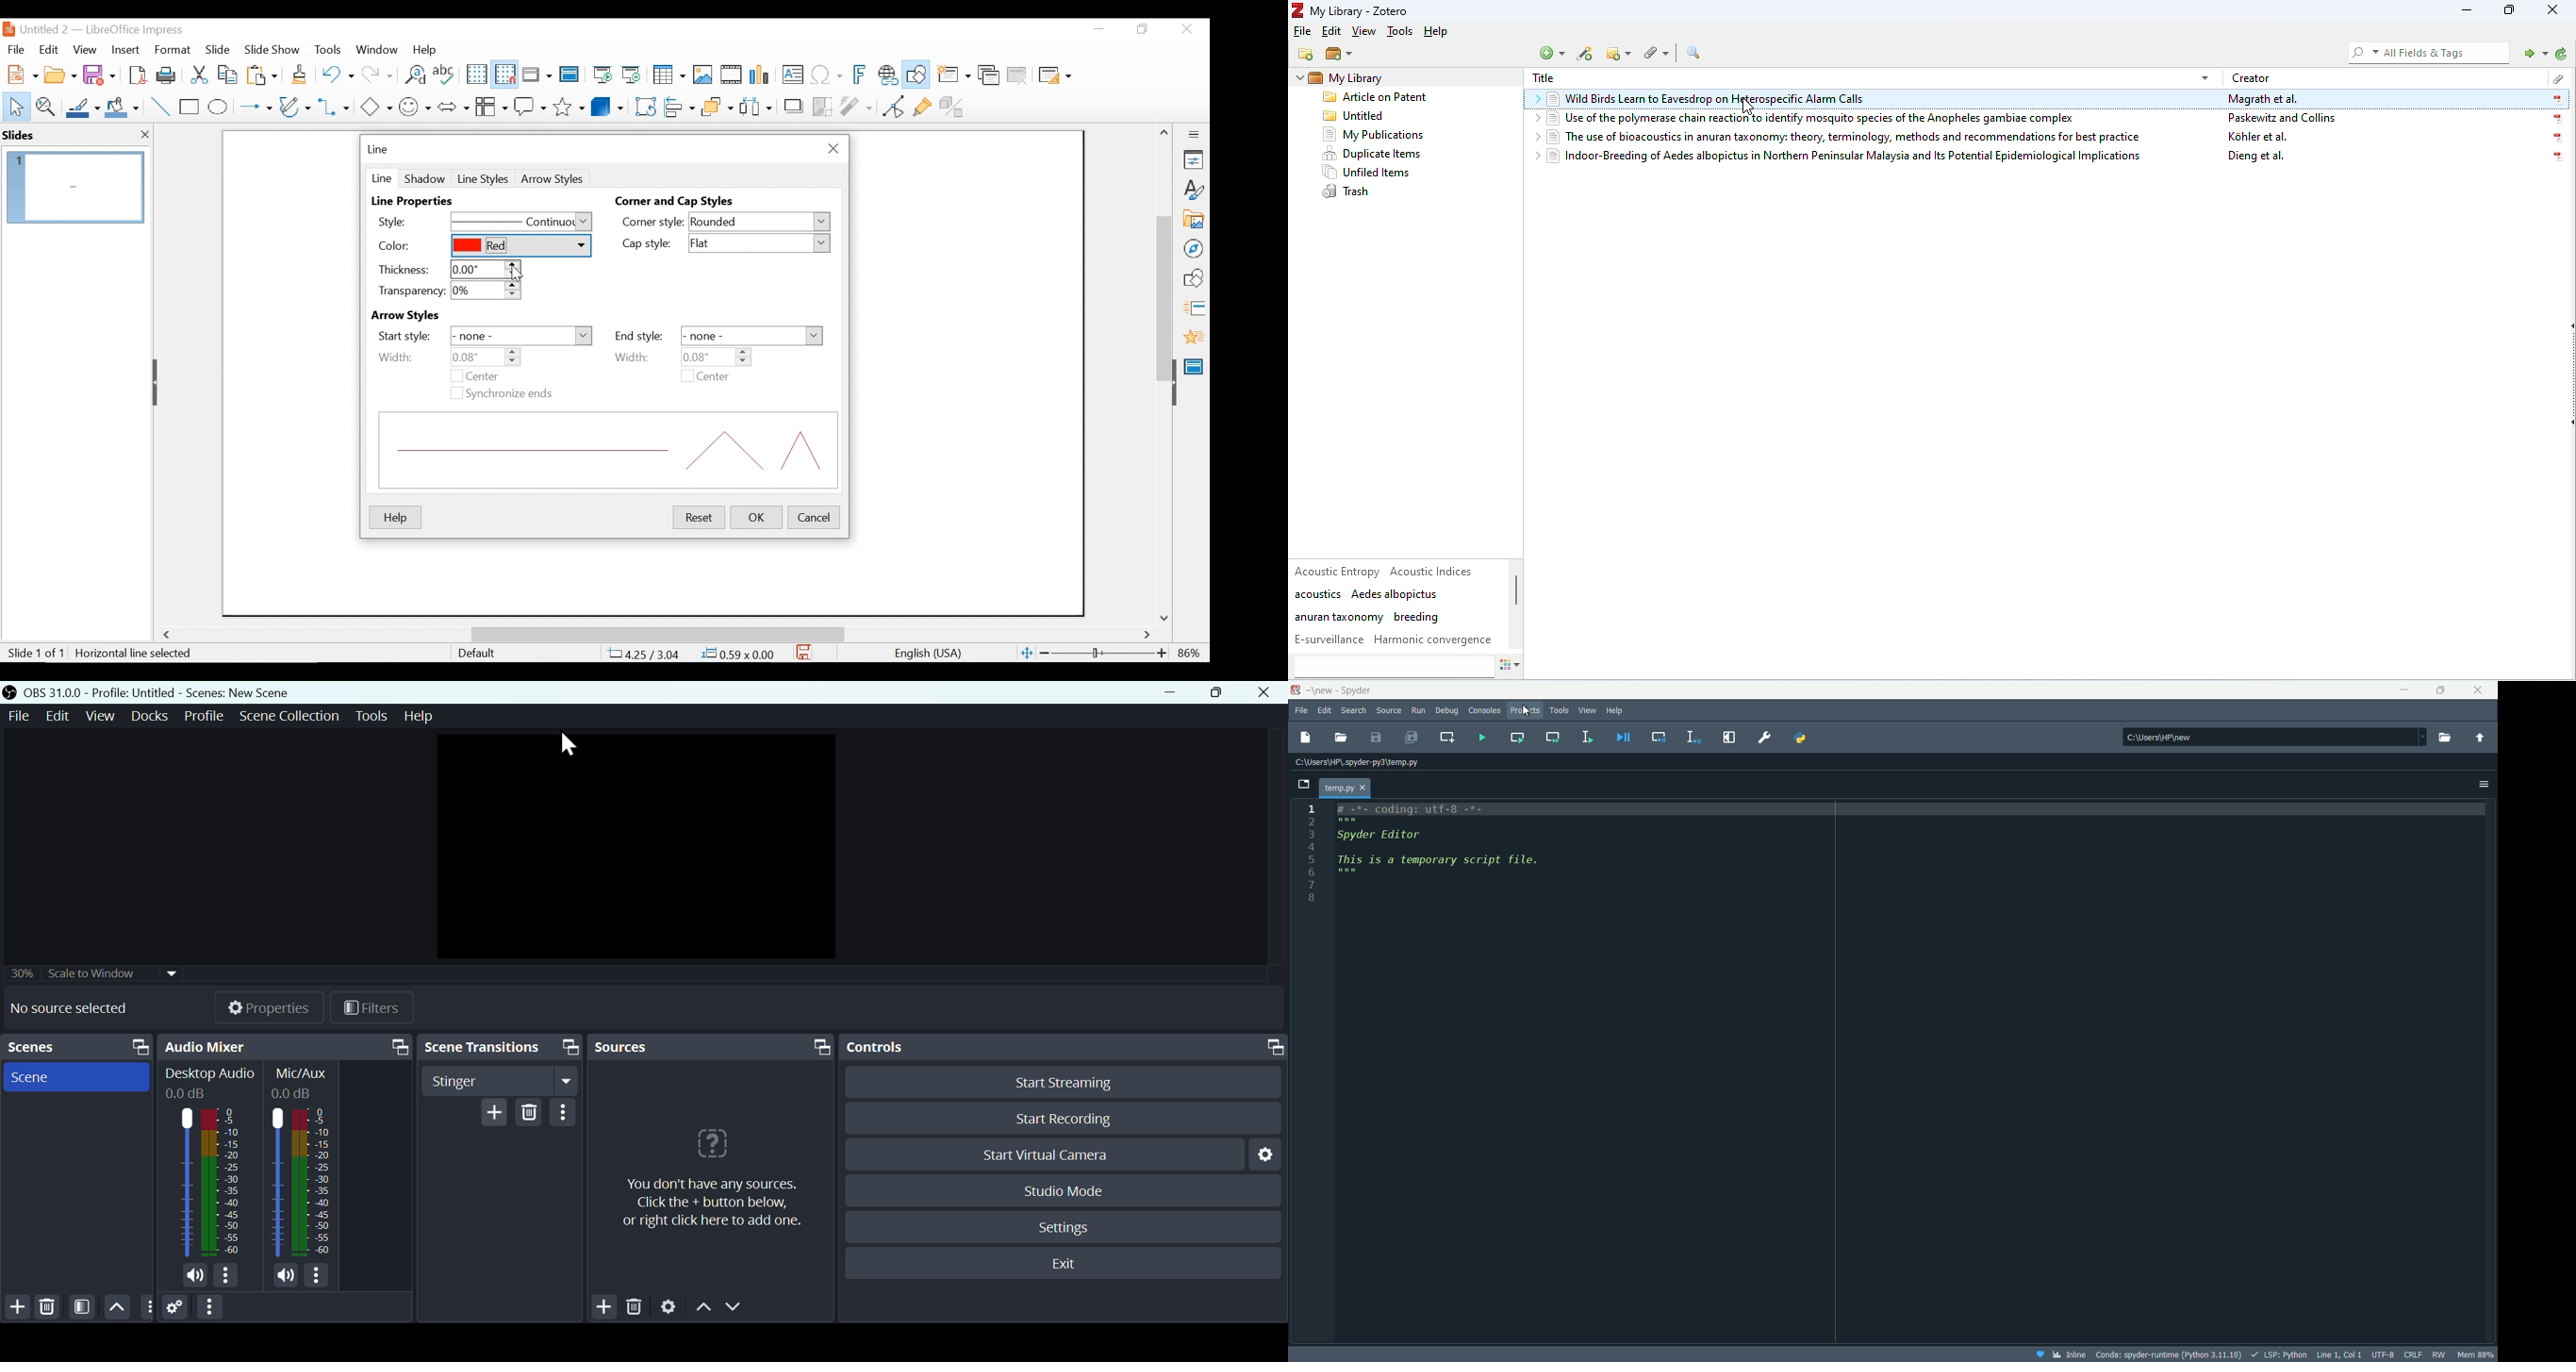  I want to click on OK, so click(758, 517).